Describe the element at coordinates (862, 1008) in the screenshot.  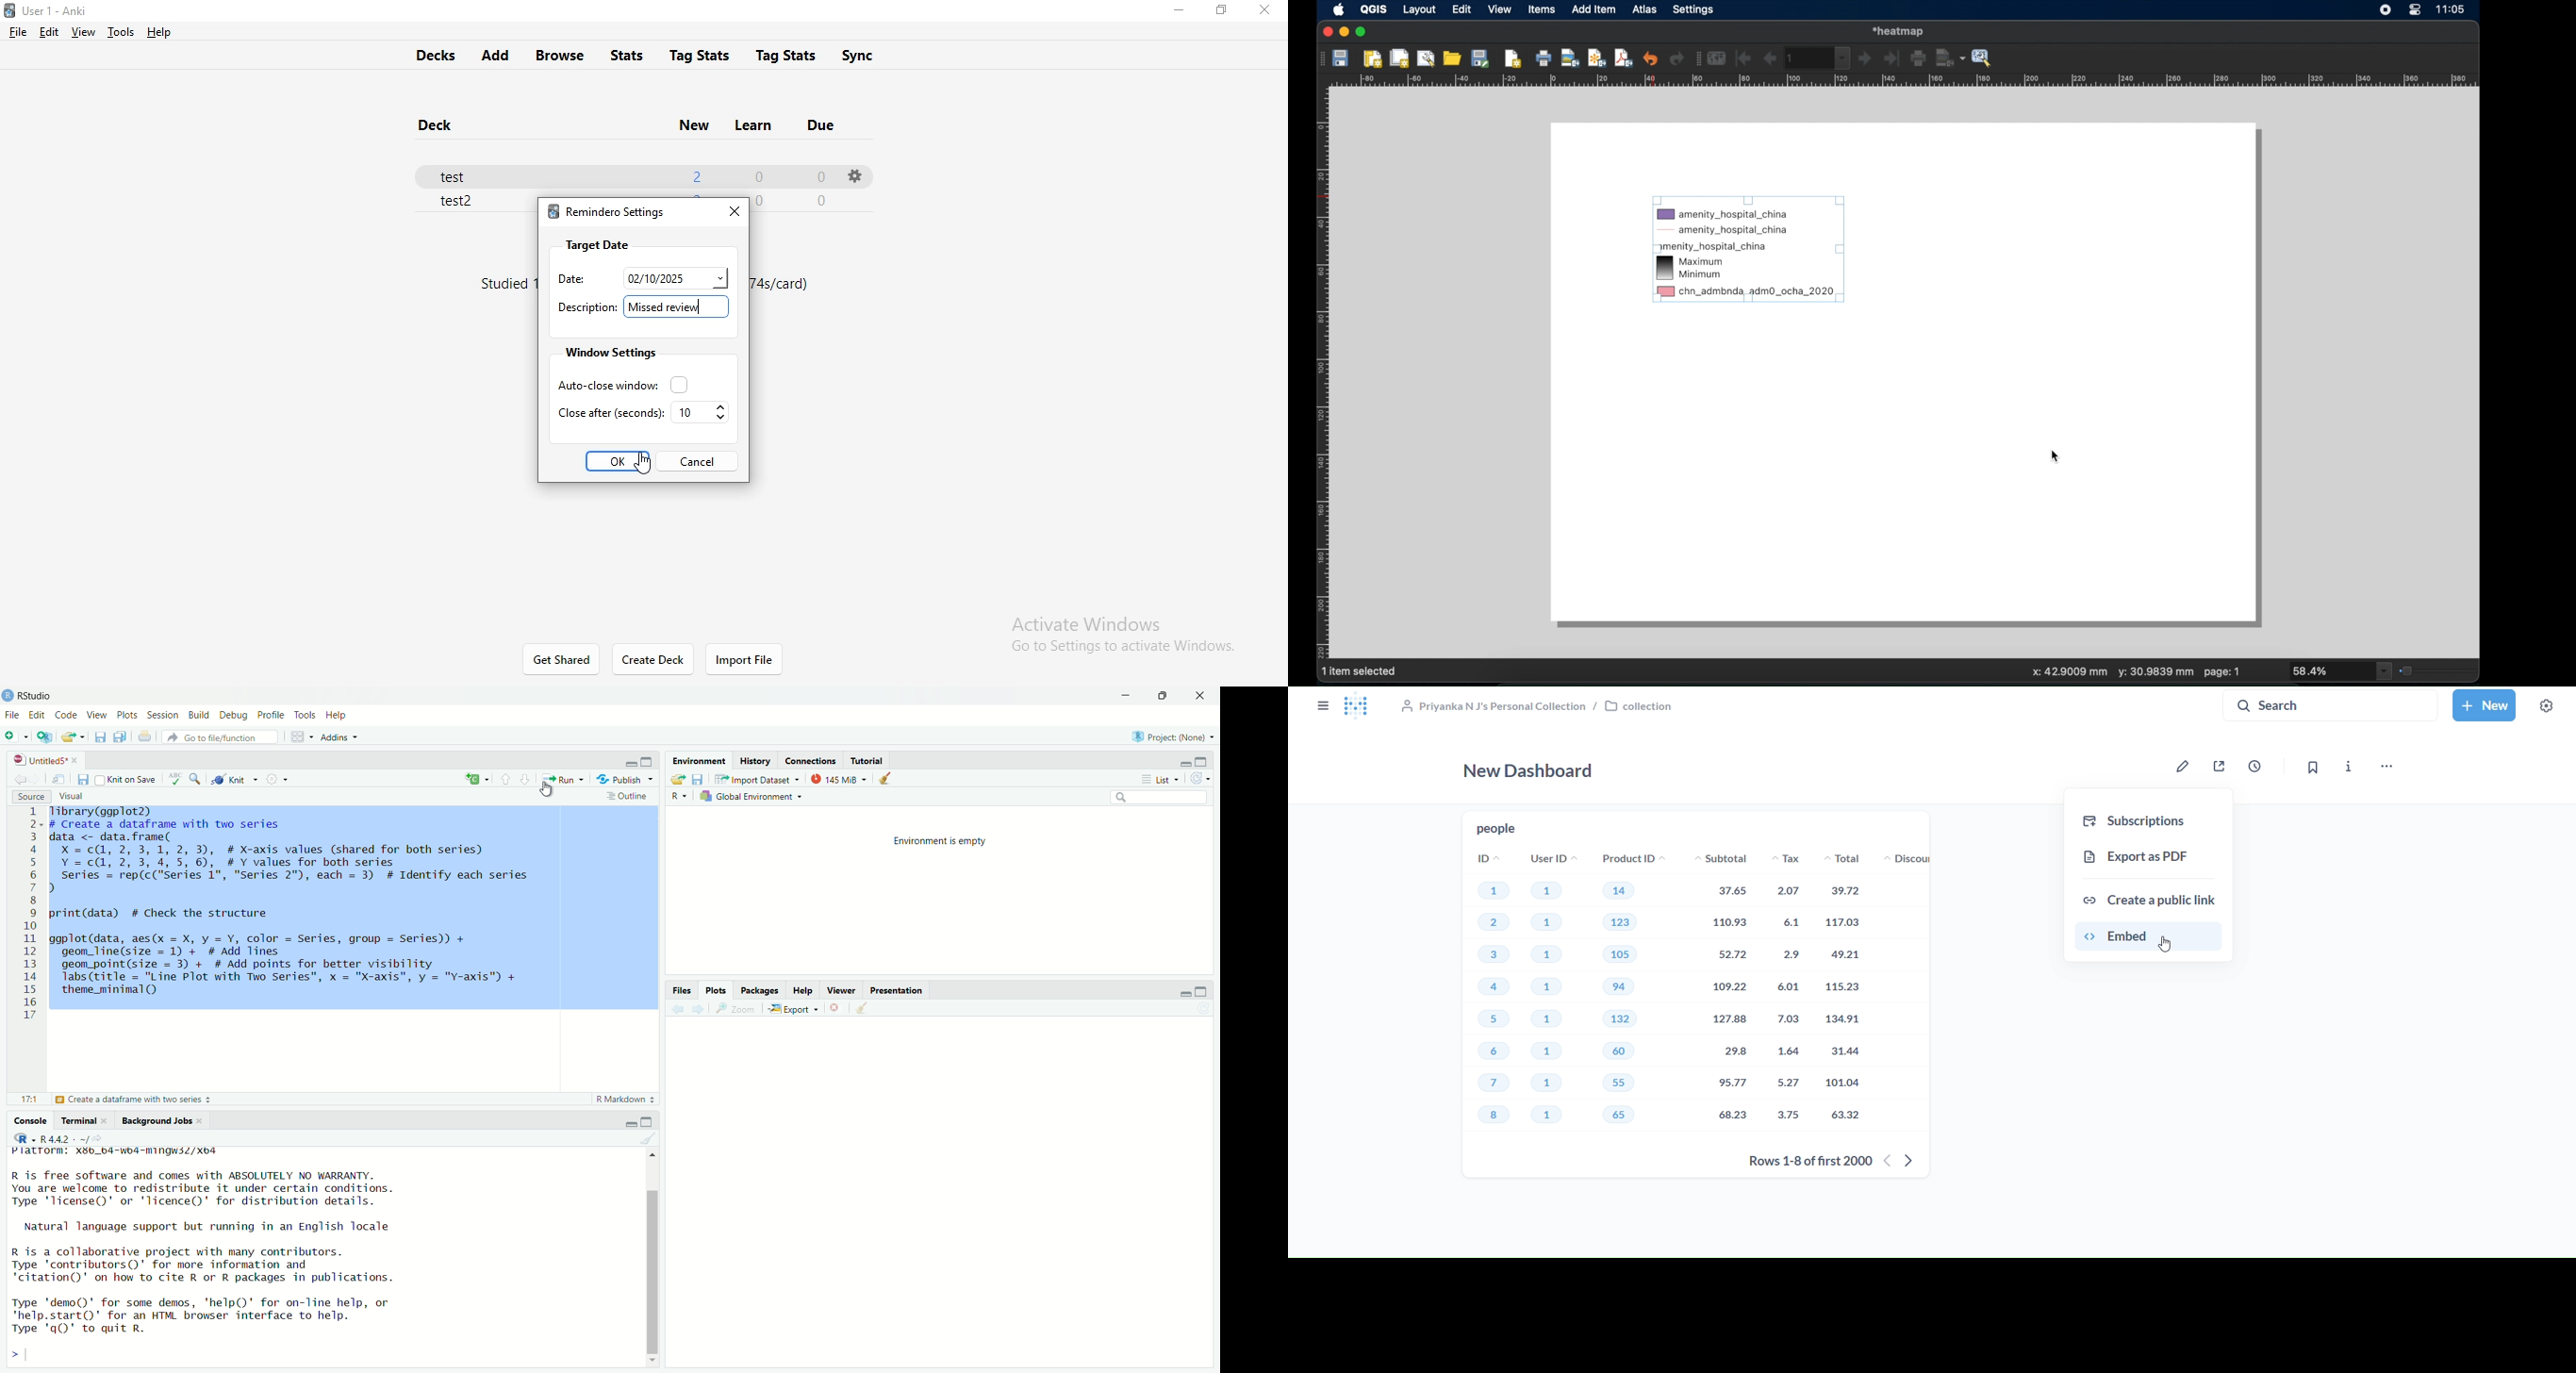
I see `Go back to the previous source selection` at that location.